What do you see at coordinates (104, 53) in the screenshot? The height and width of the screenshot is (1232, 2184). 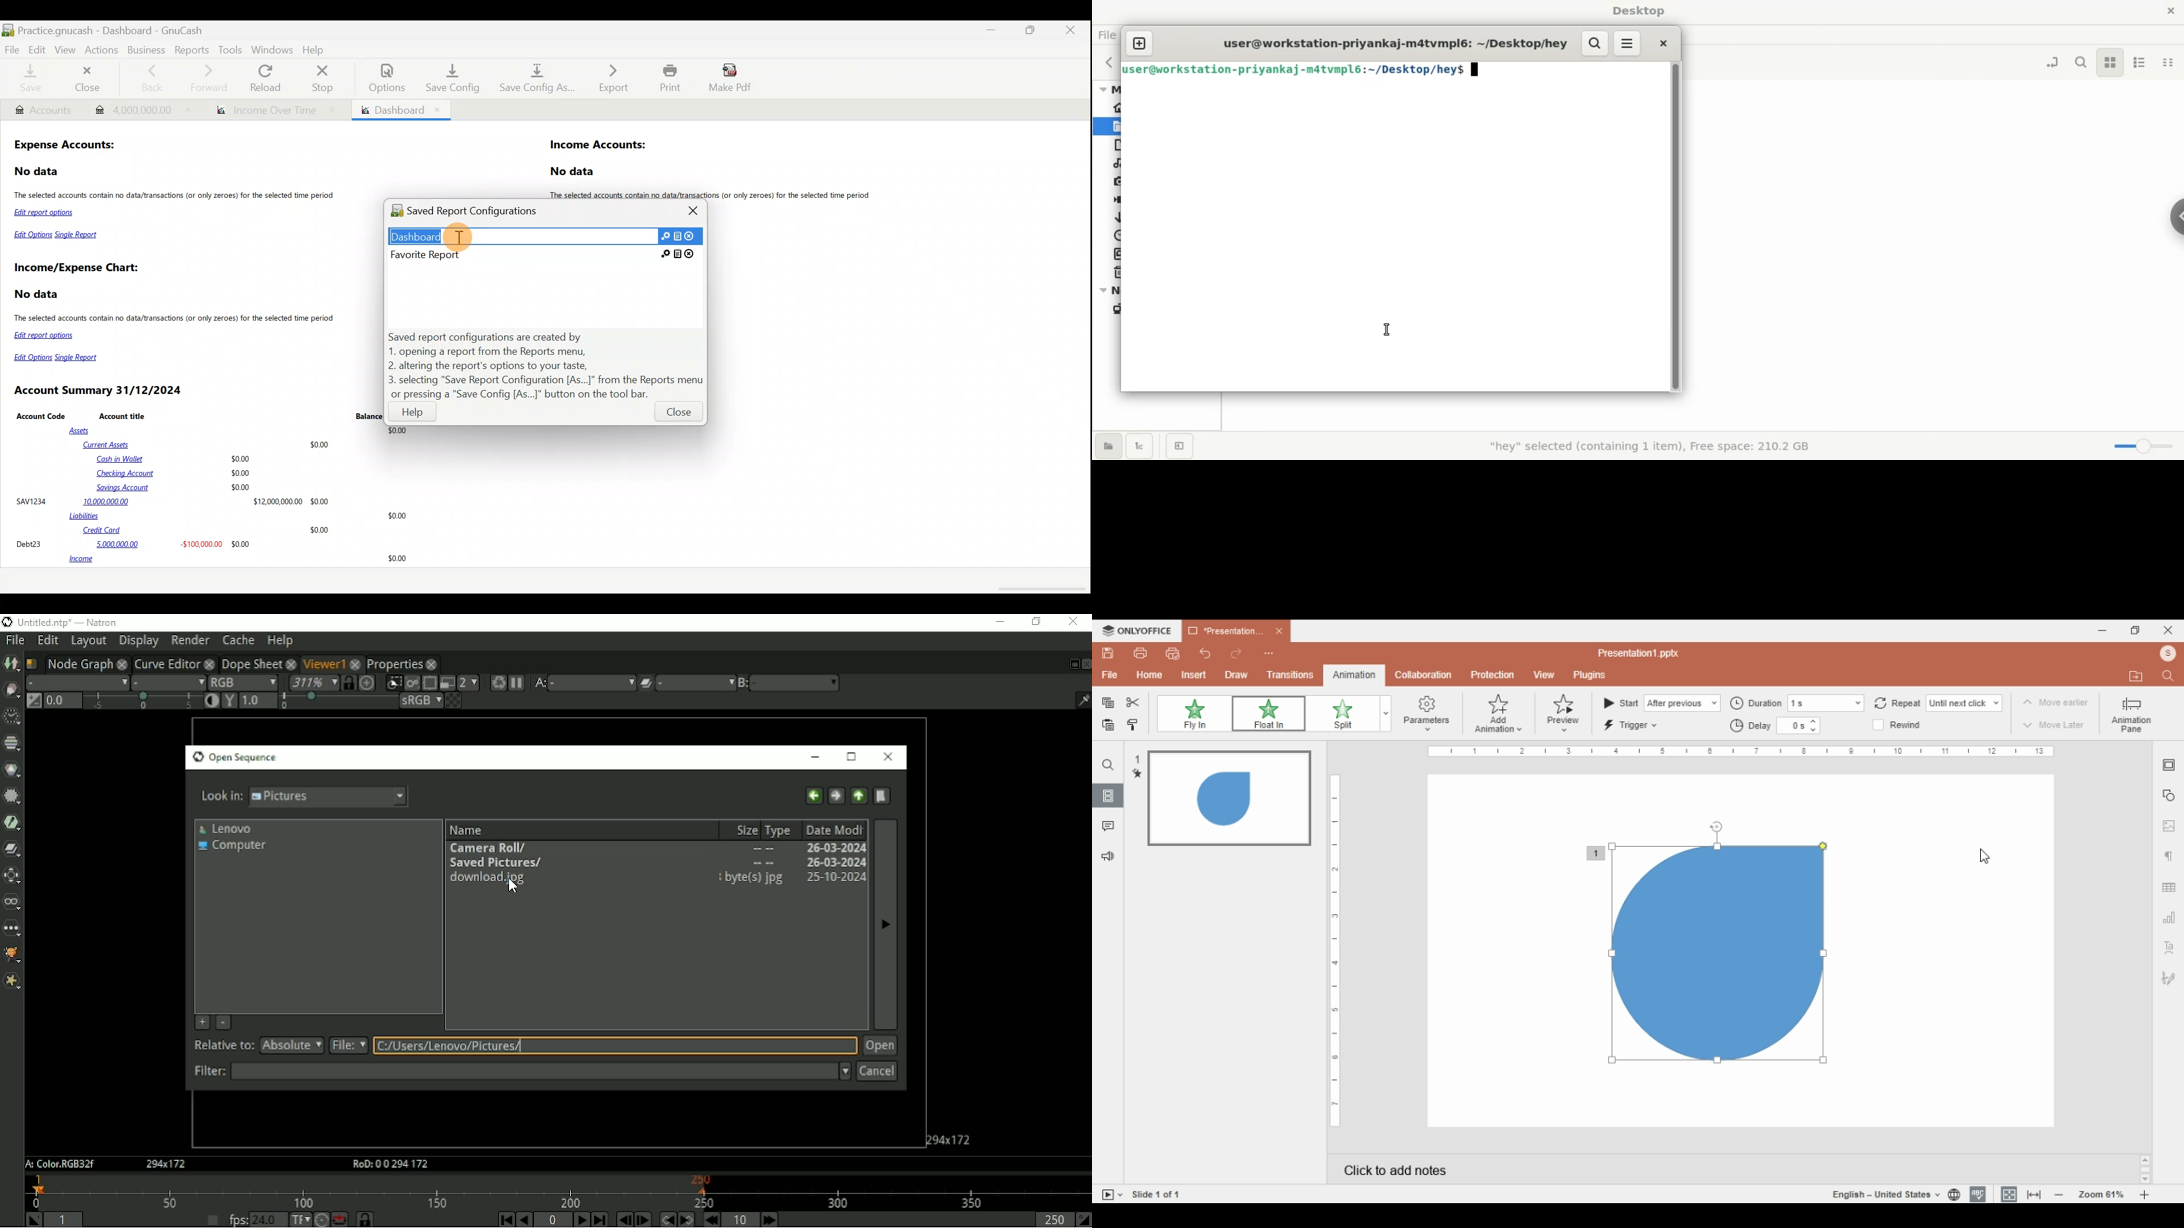 I see `Actions` at bounding box center [104, 53].